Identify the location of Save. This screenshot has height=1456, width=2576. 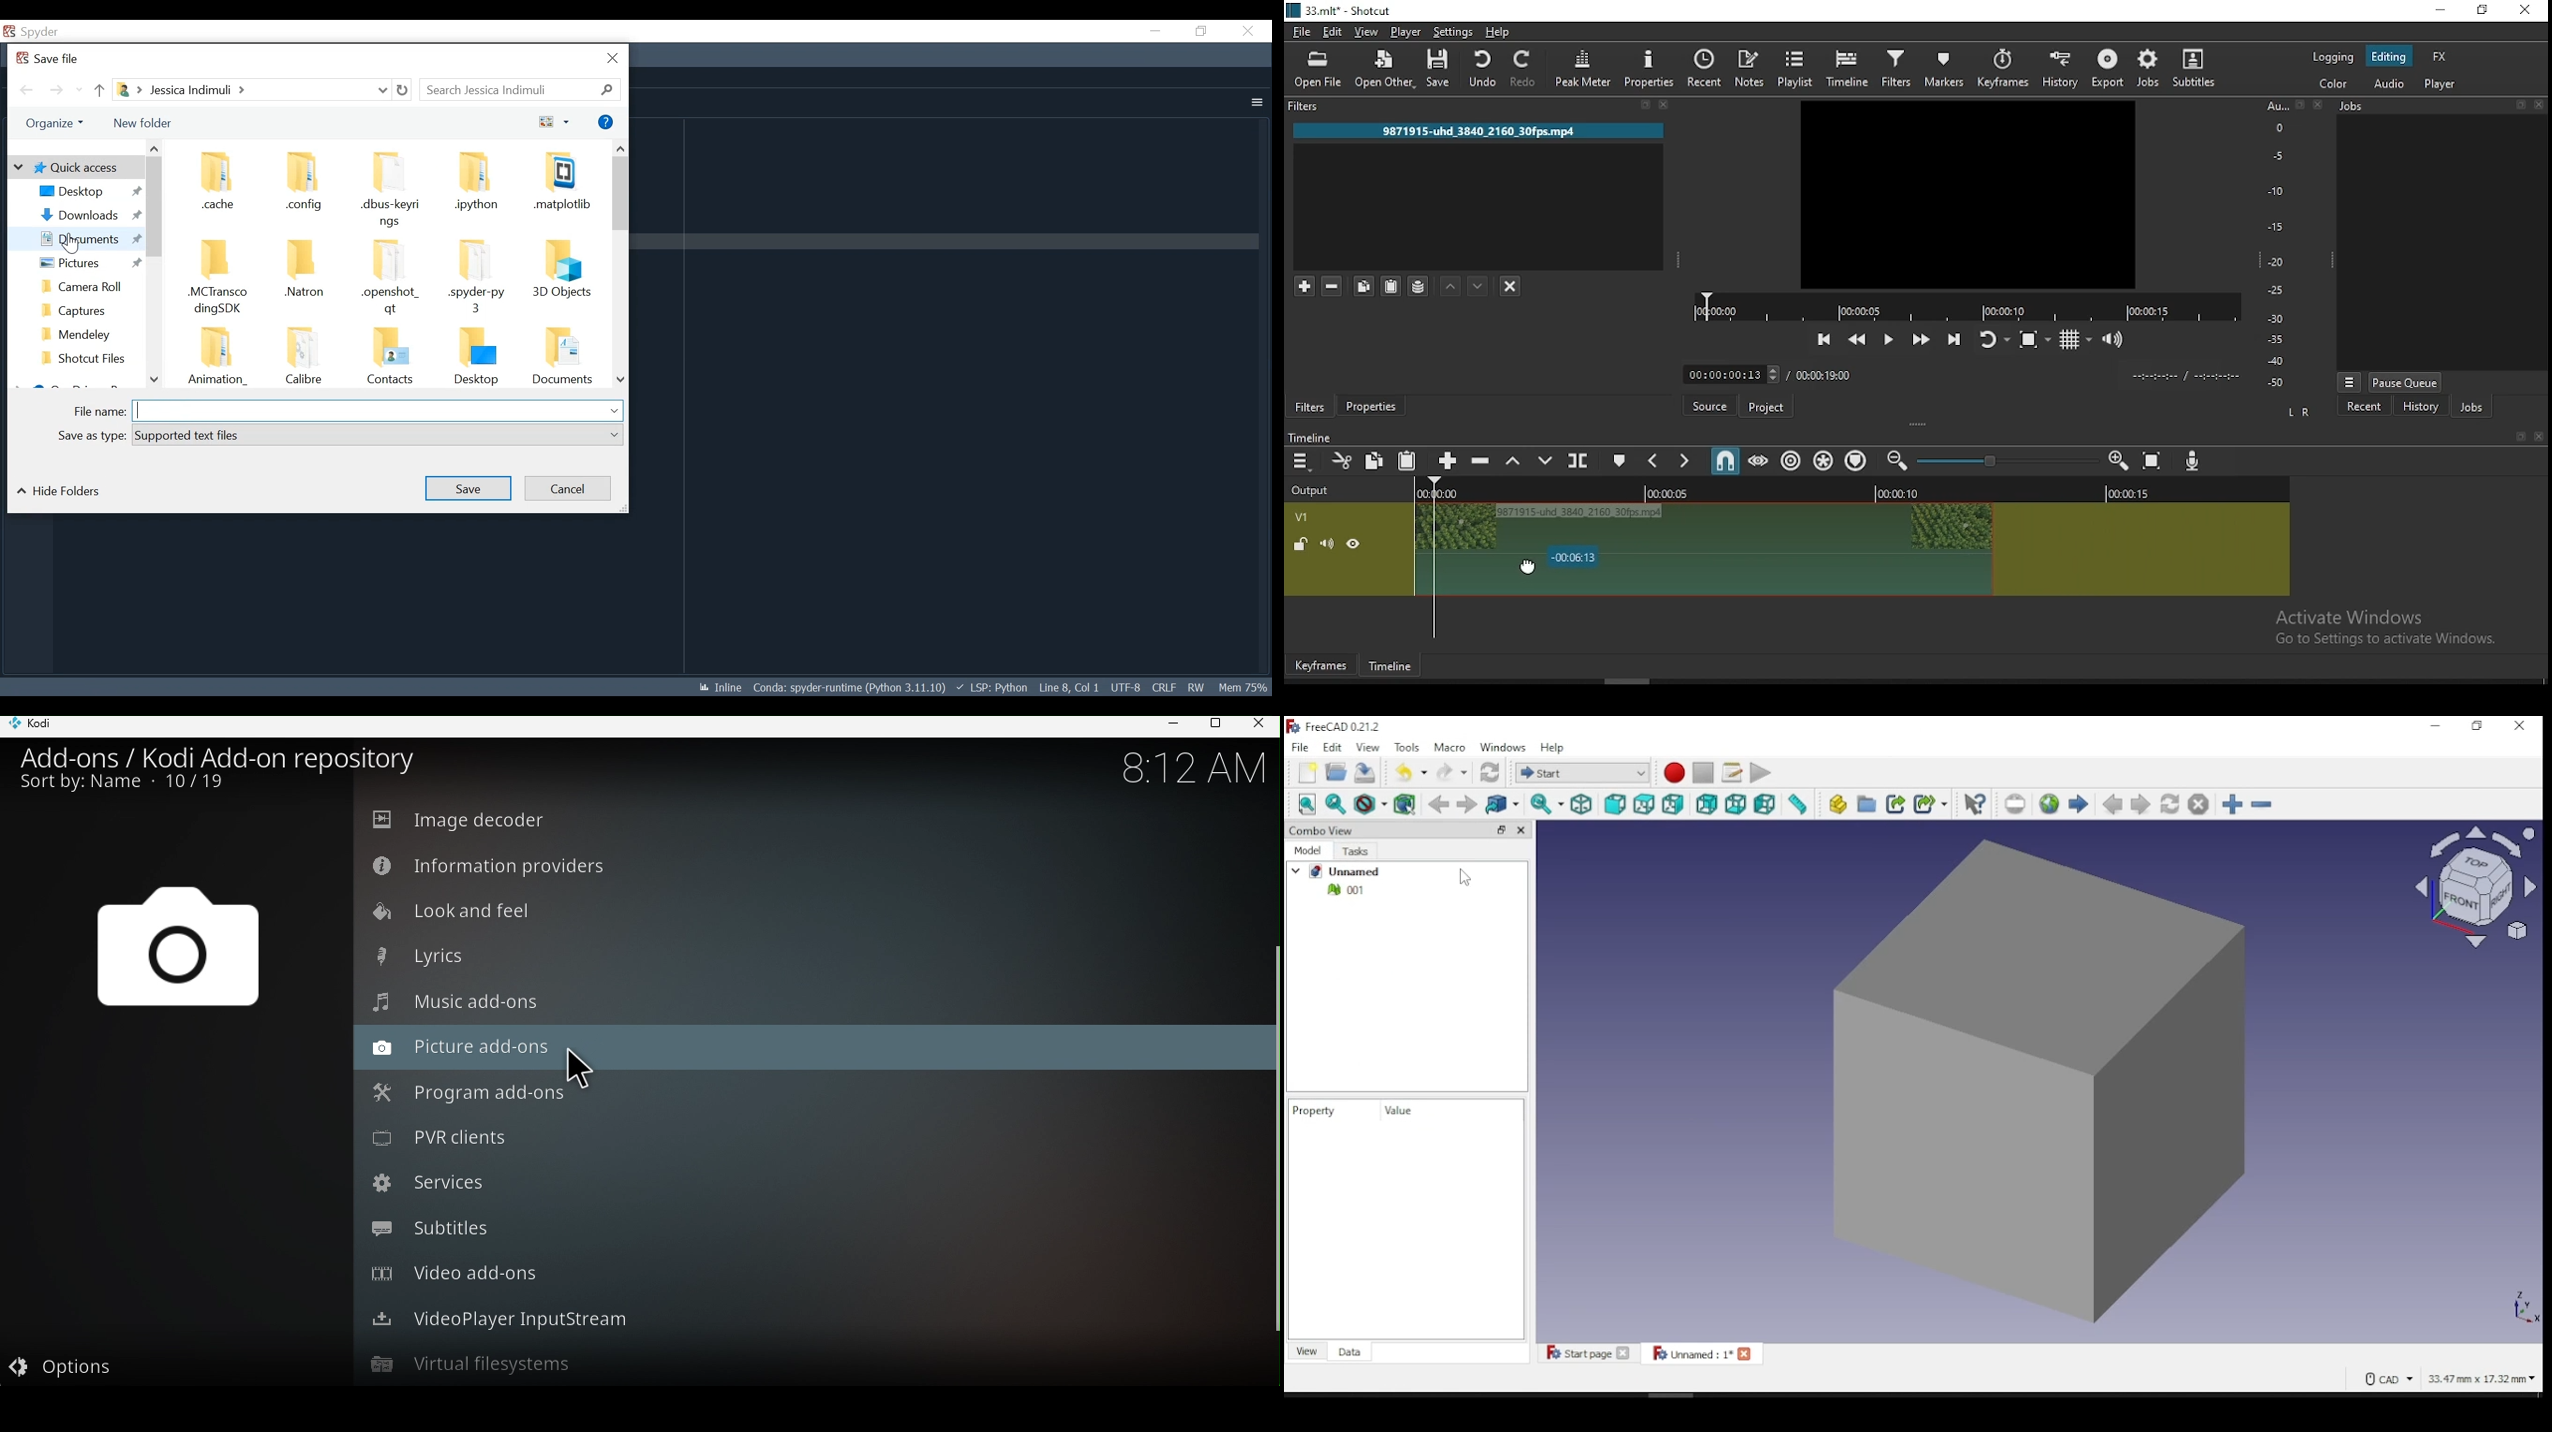
(471, 489).